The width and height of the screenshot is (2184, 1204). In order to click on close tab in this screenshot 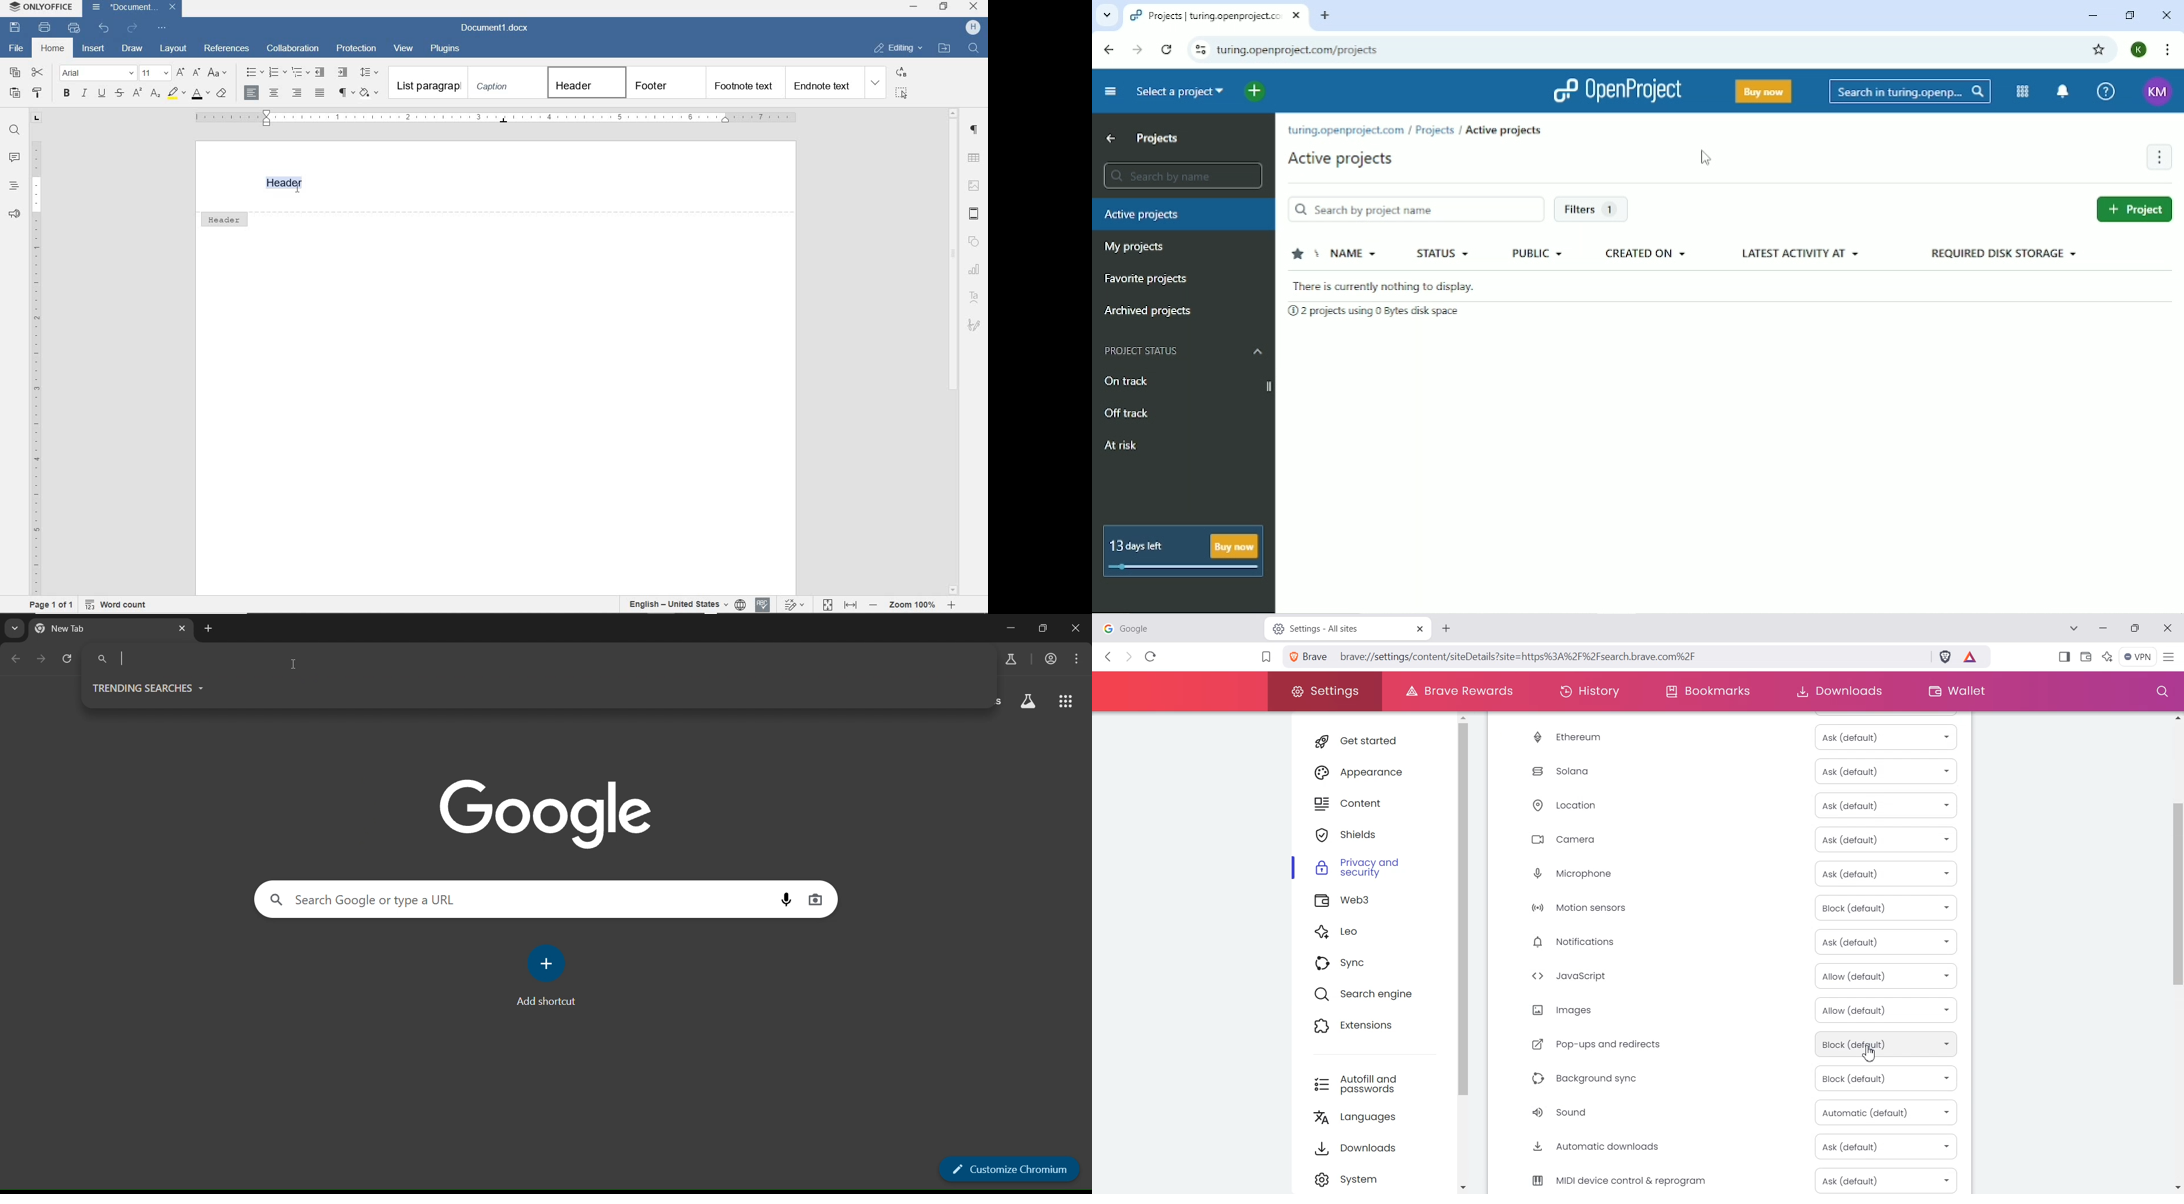, I will do `click(183, 628)`.